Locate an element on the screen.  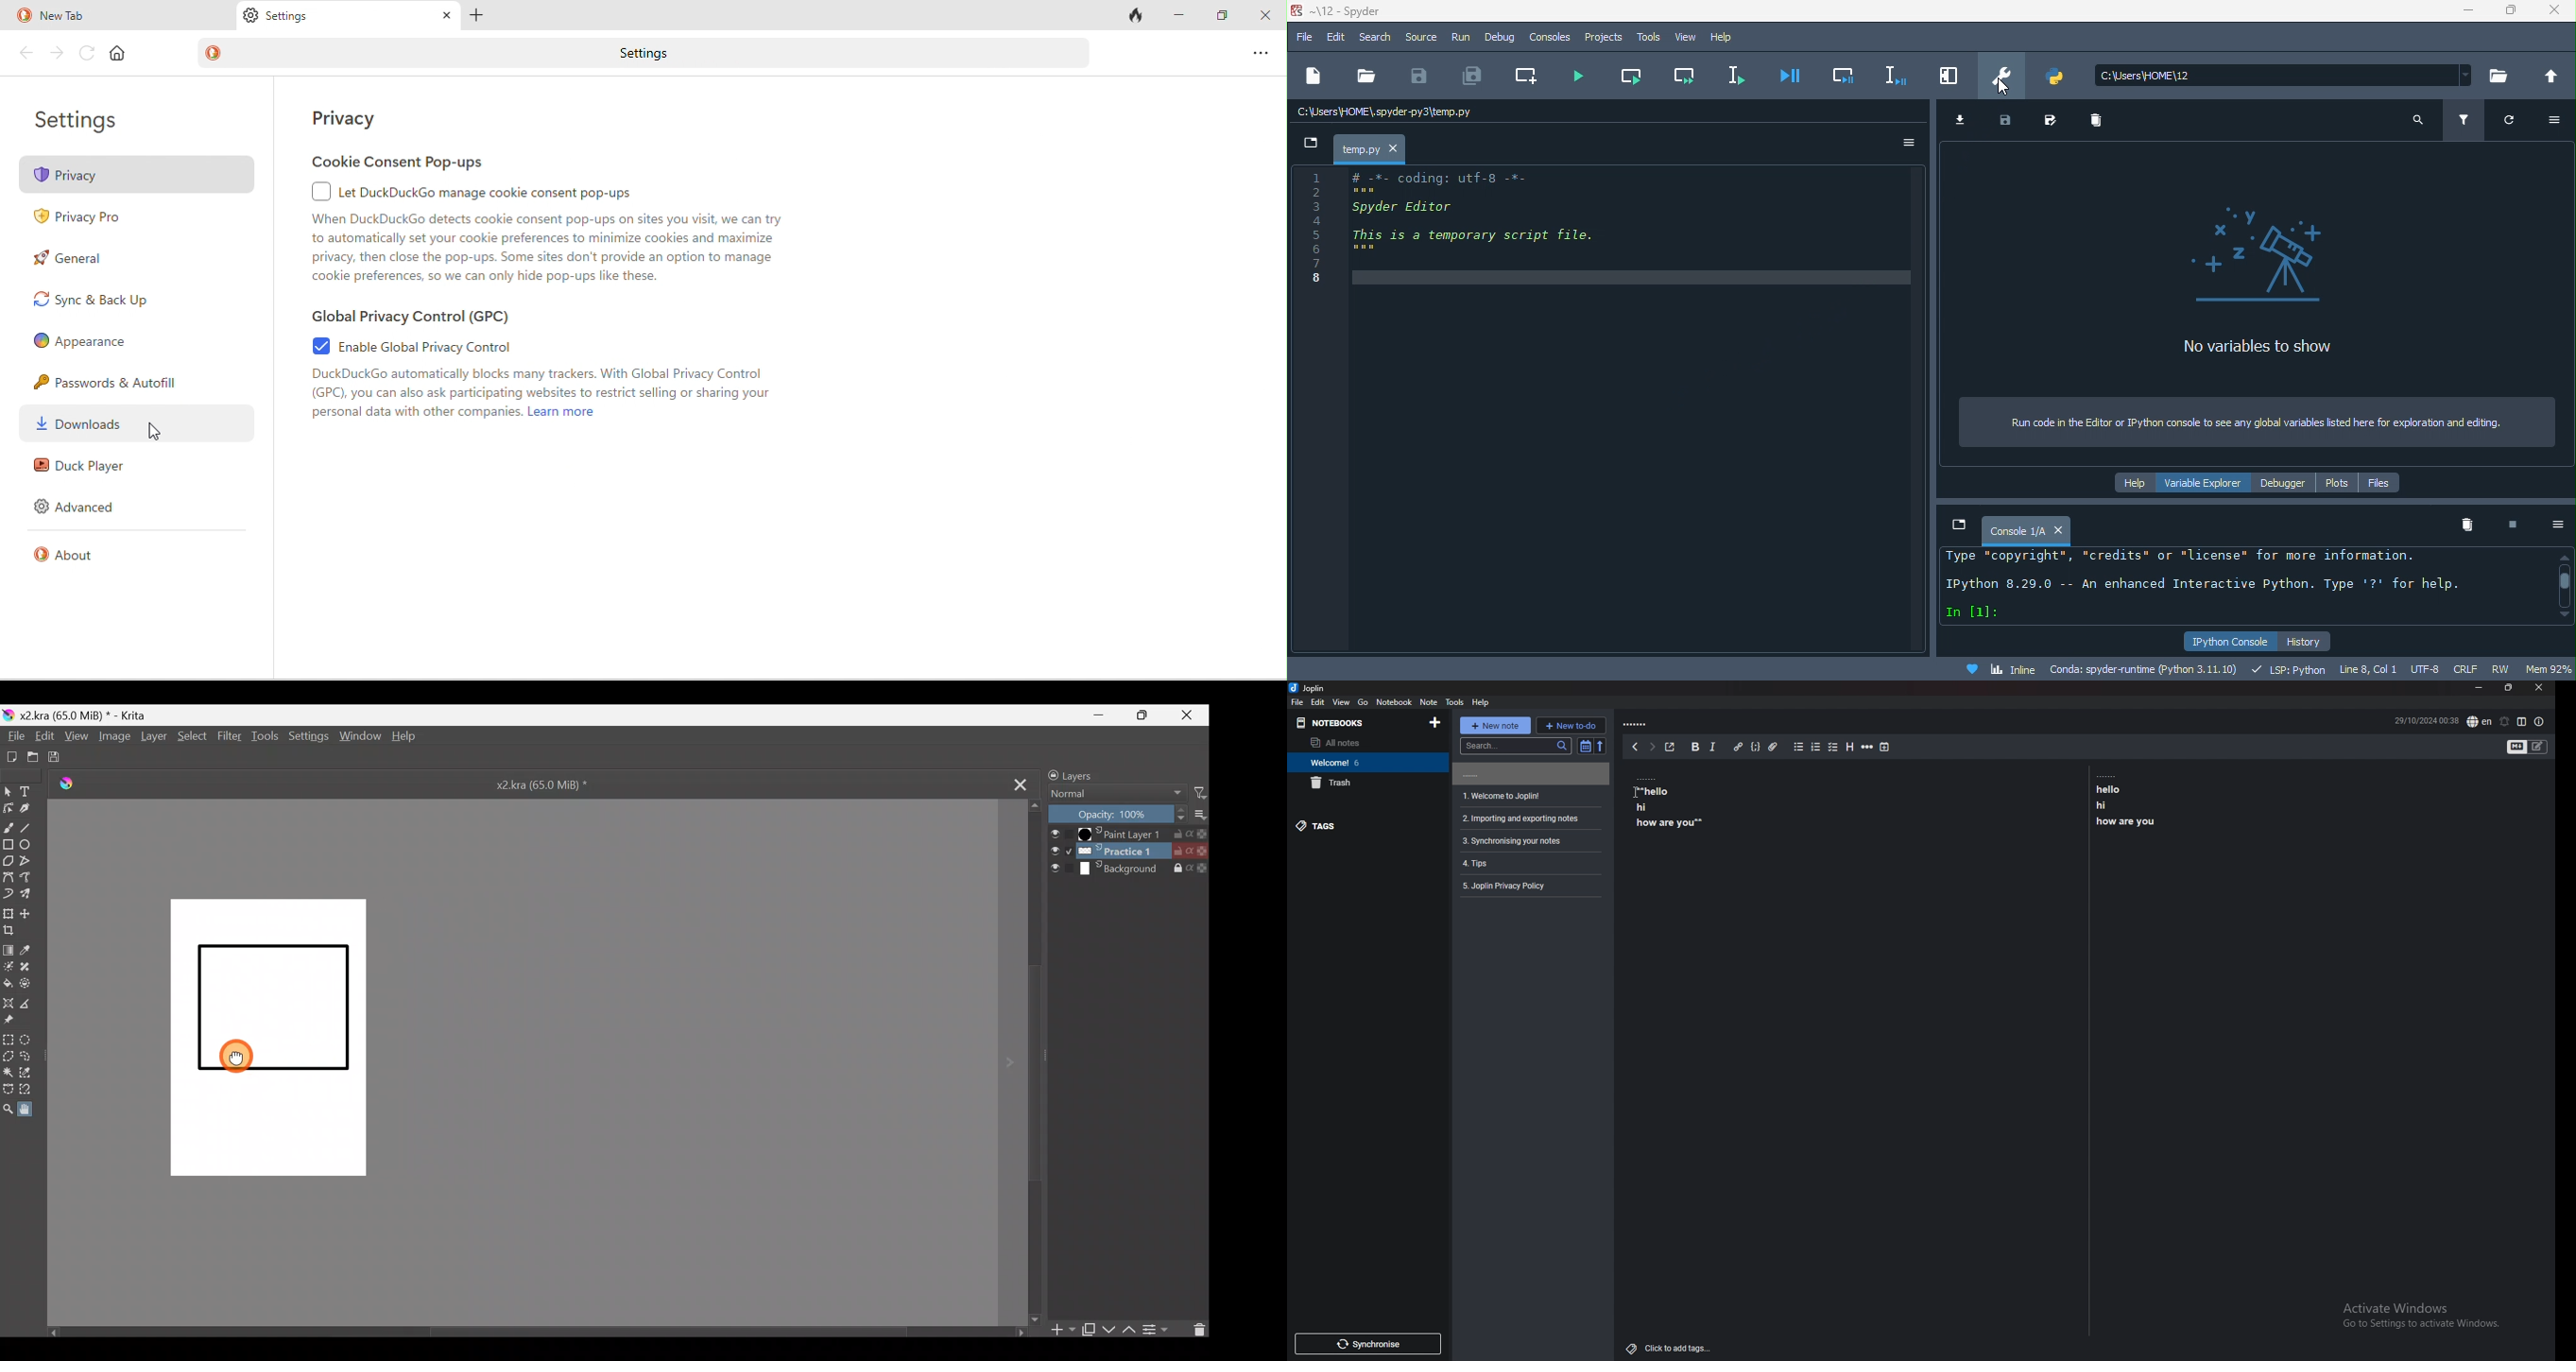
new notebook is located at coordinates (1436, 722).